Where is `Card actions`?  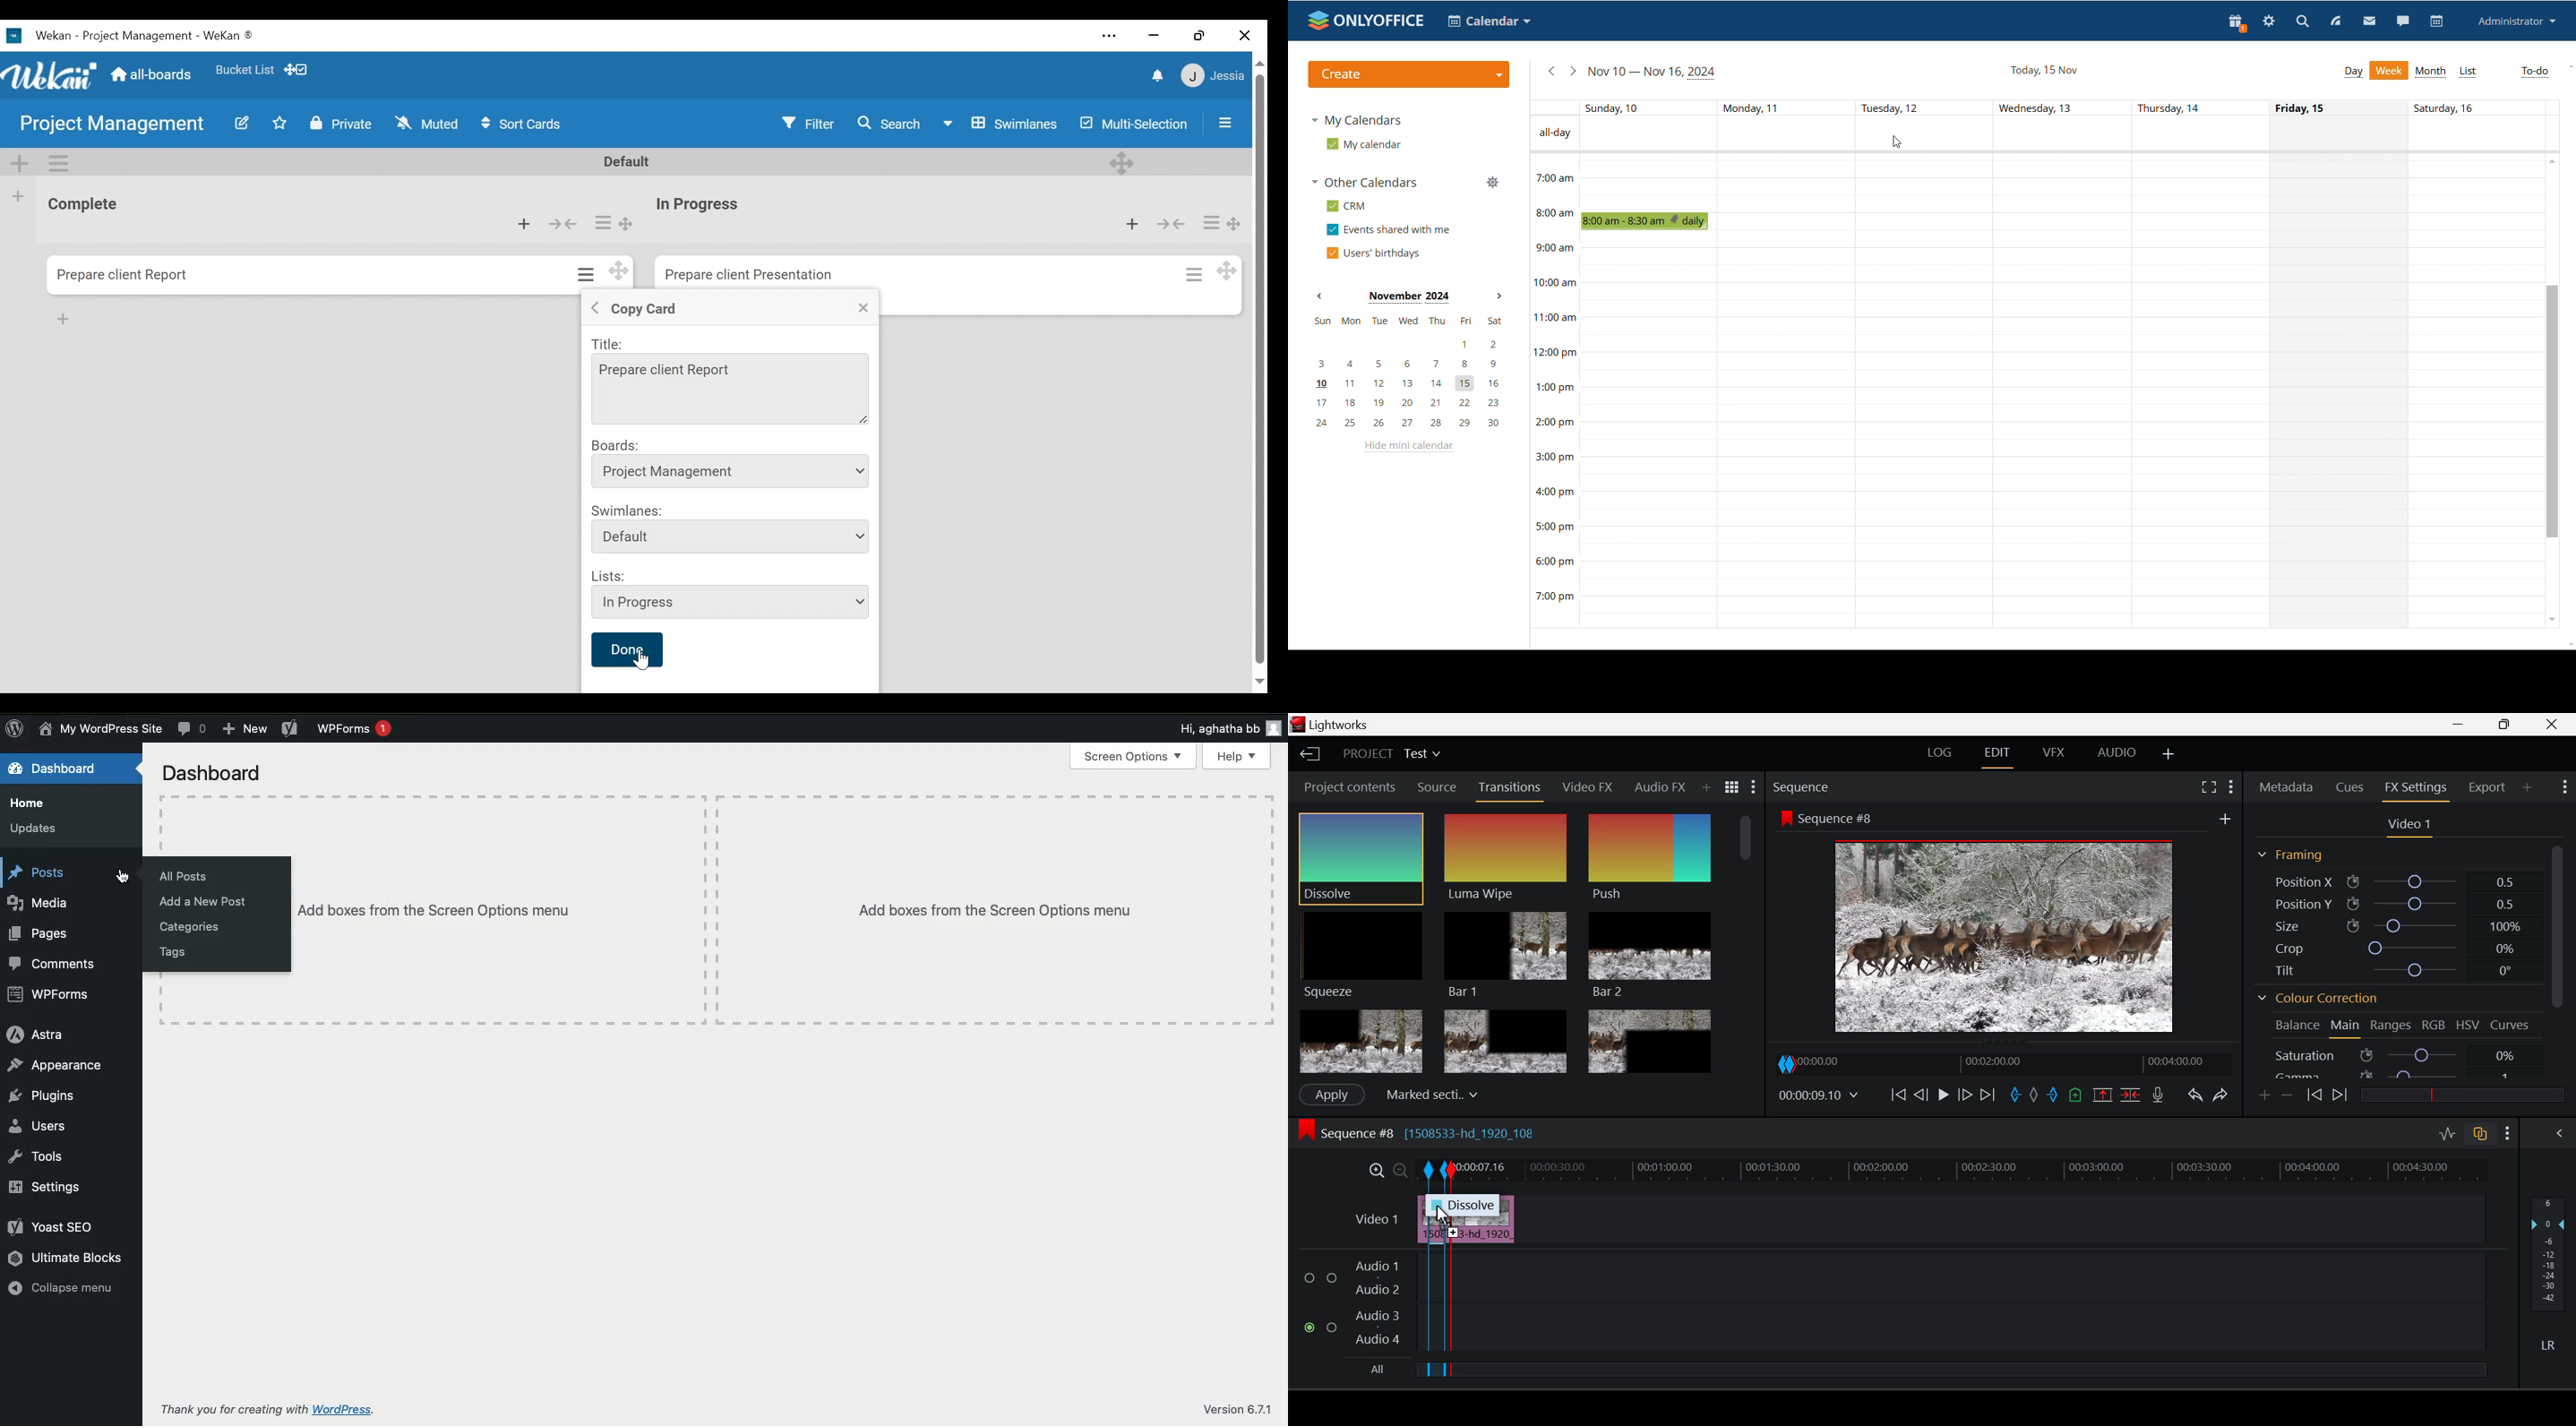
Card actions is located at coordinates (1194, 271).